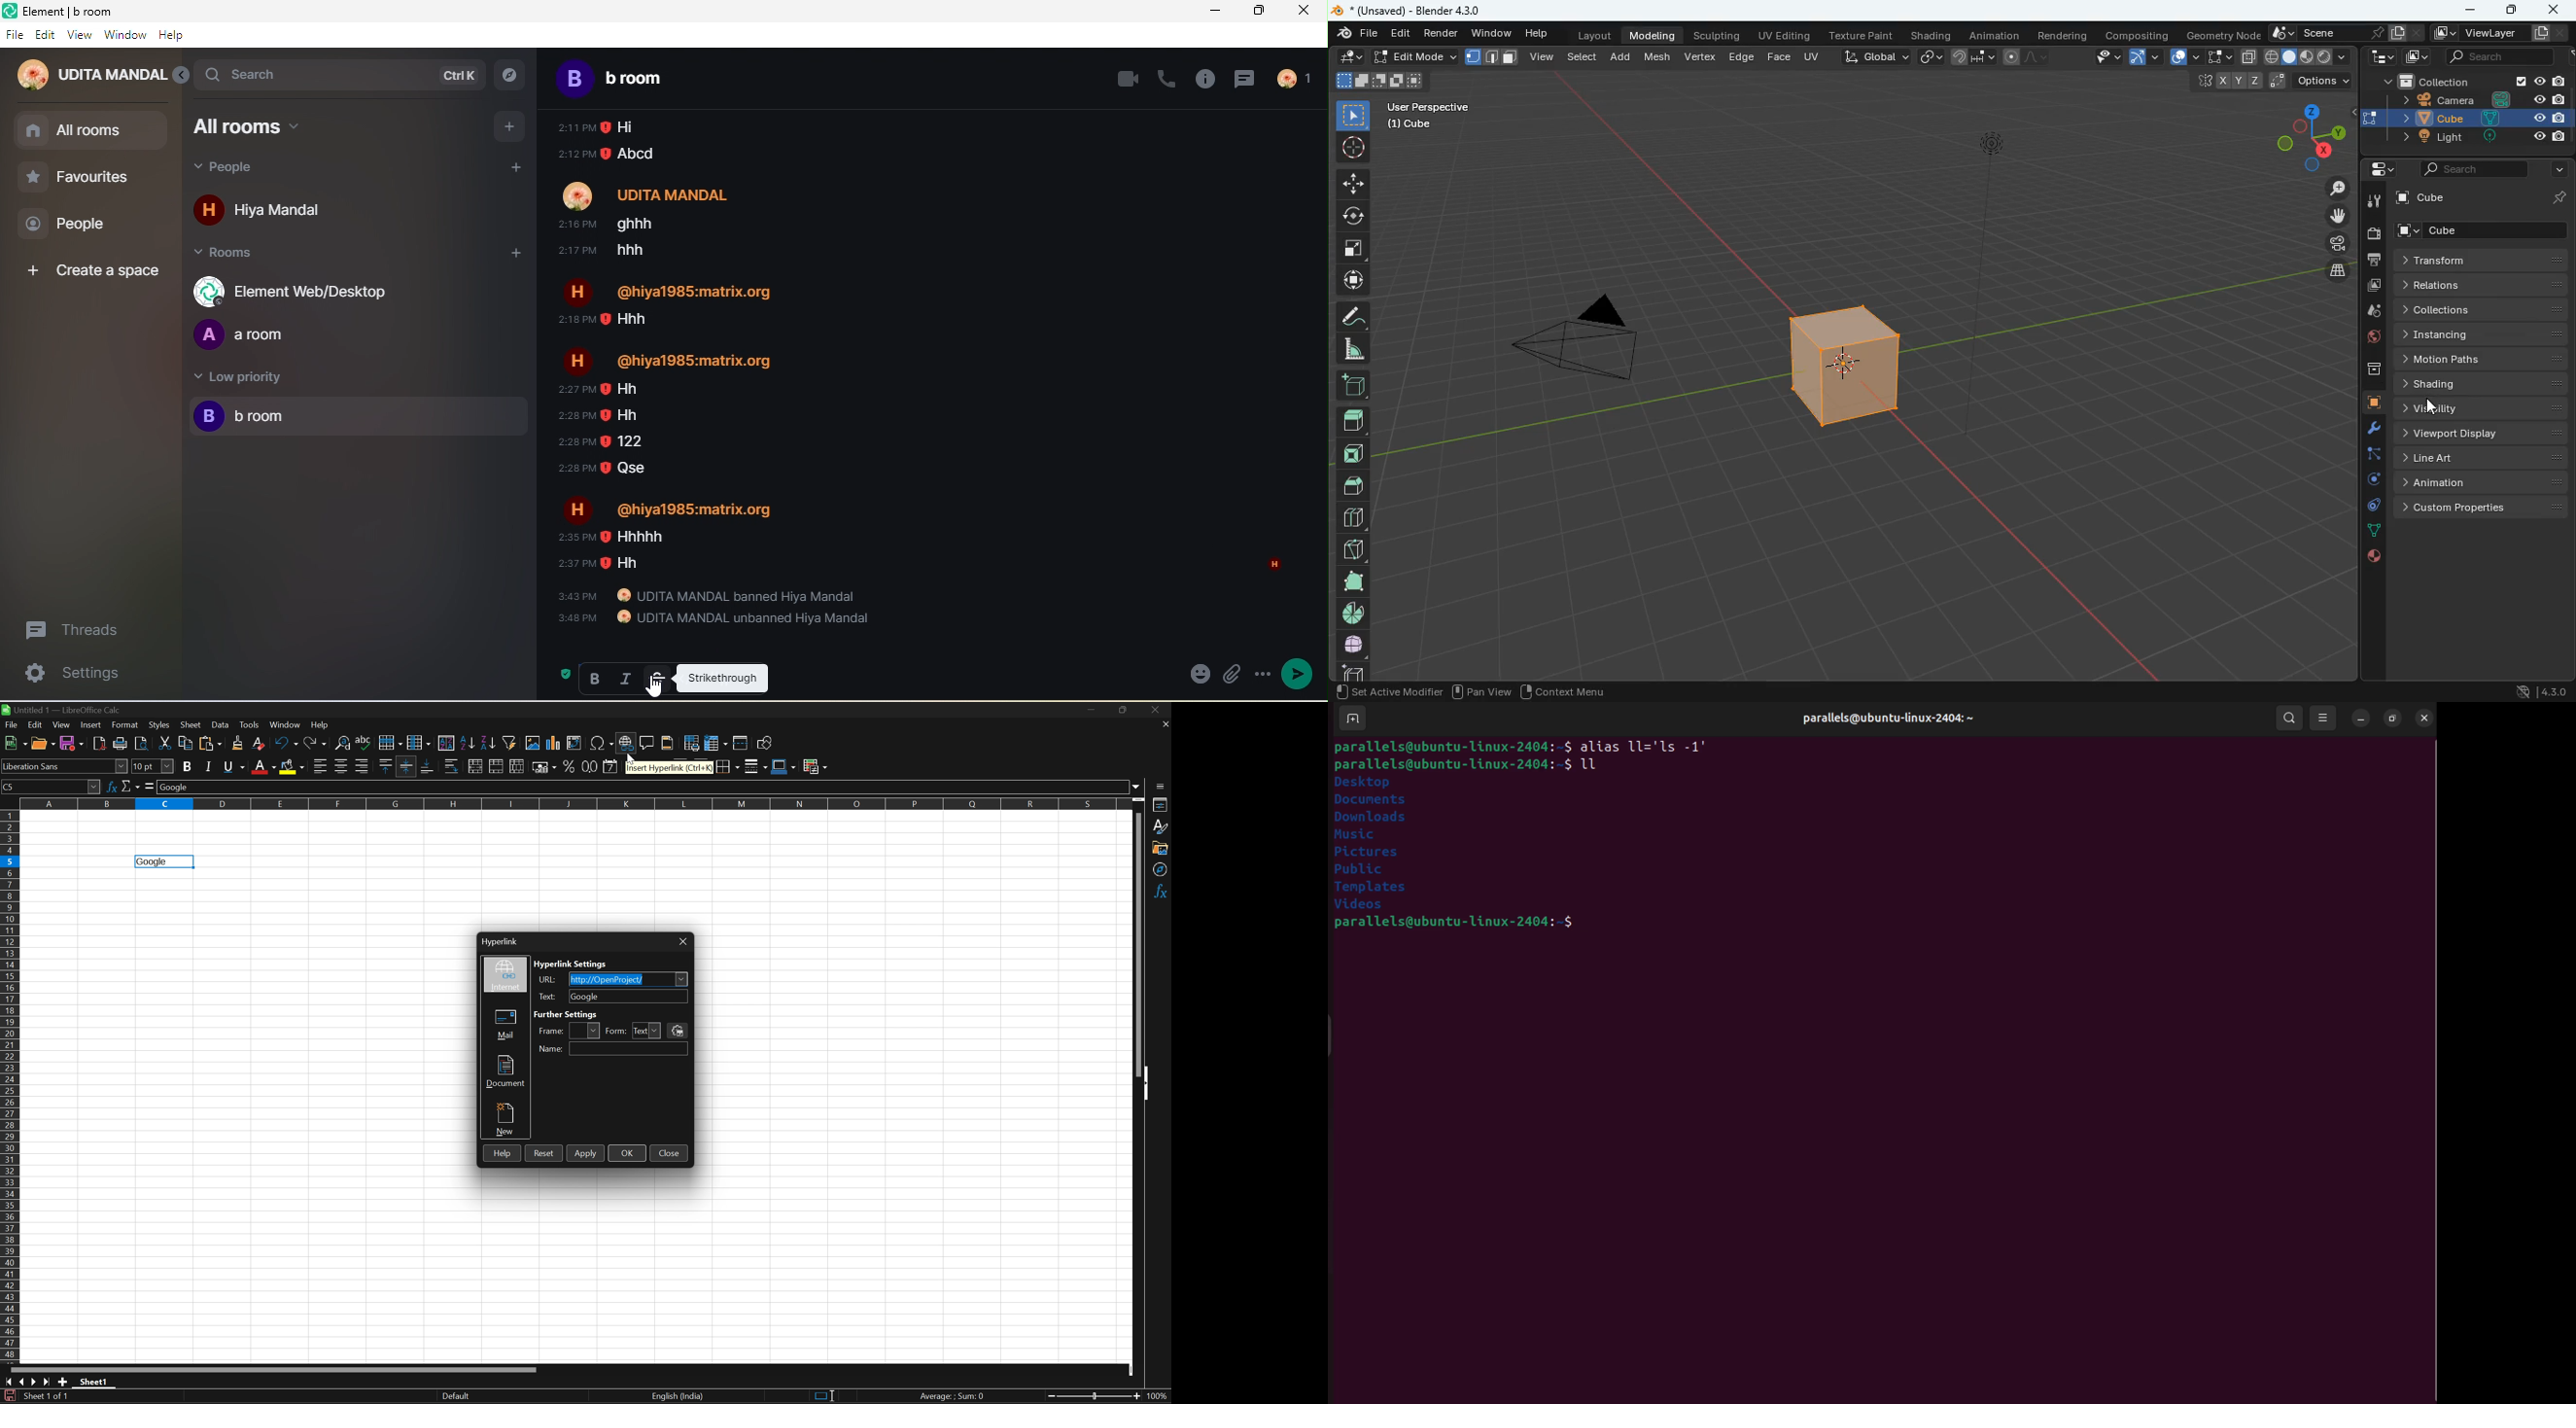  Describe the element at coordinates (545, 1154) in the screenshot. I see `Reset` at that location.